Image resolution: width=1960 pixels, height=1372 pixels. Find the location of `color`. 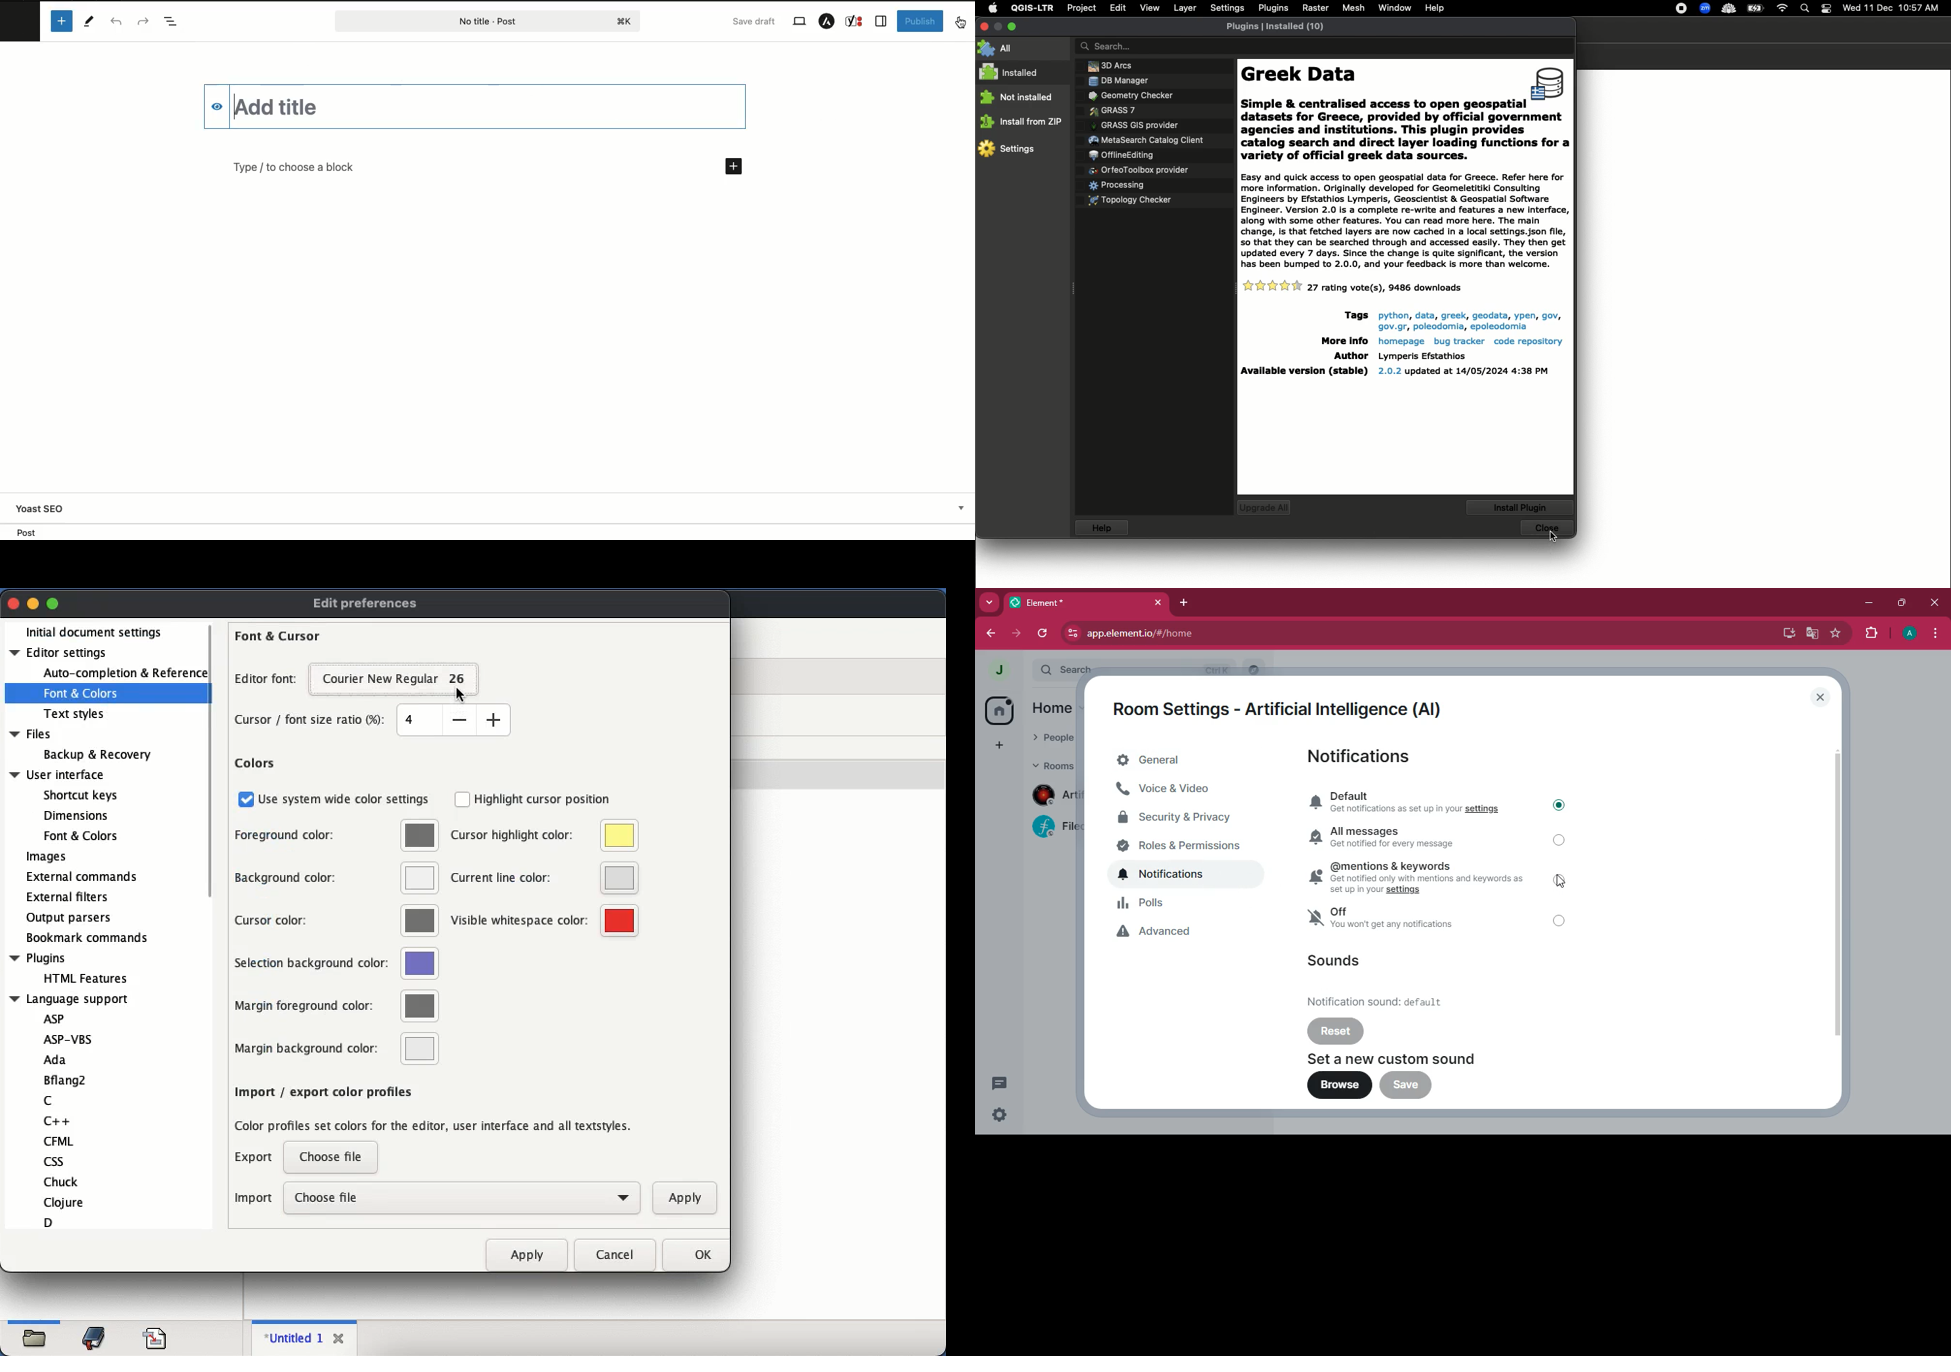

color is located at coordinates (620, 921).